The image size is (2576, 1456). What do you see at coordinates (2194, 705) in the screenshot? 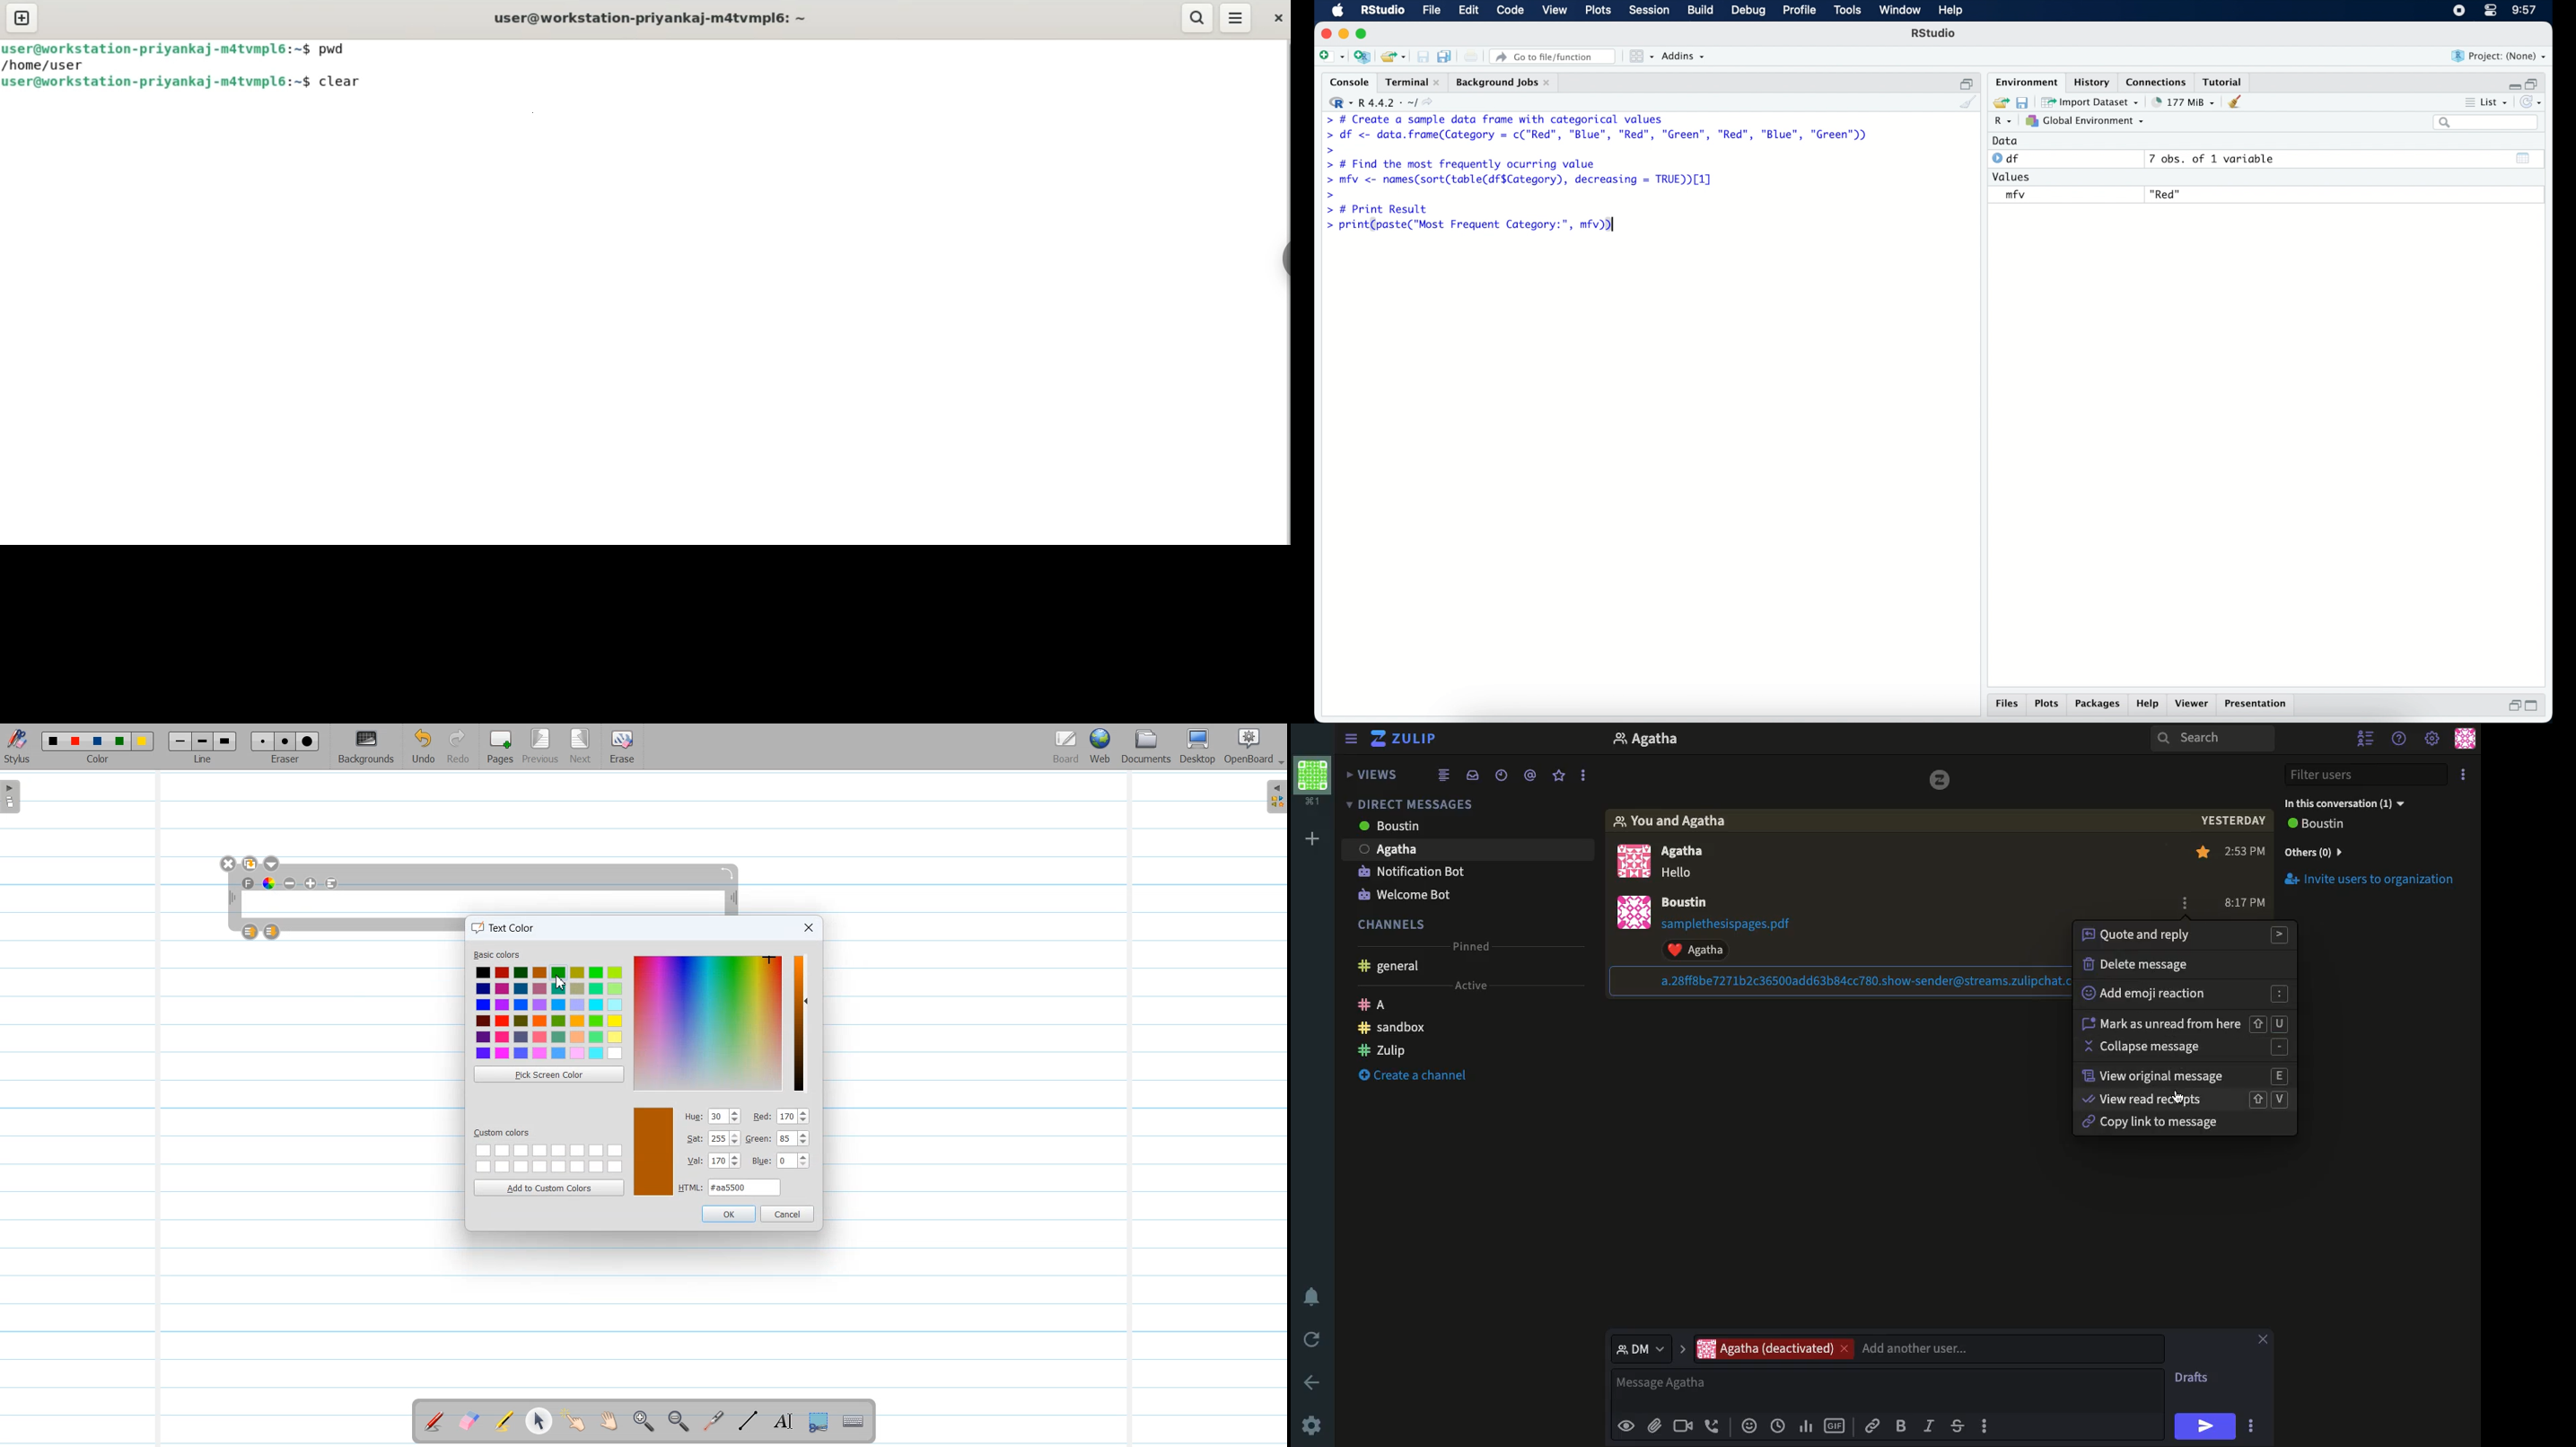
I see `viewer` at bounding box center [2194, 705].